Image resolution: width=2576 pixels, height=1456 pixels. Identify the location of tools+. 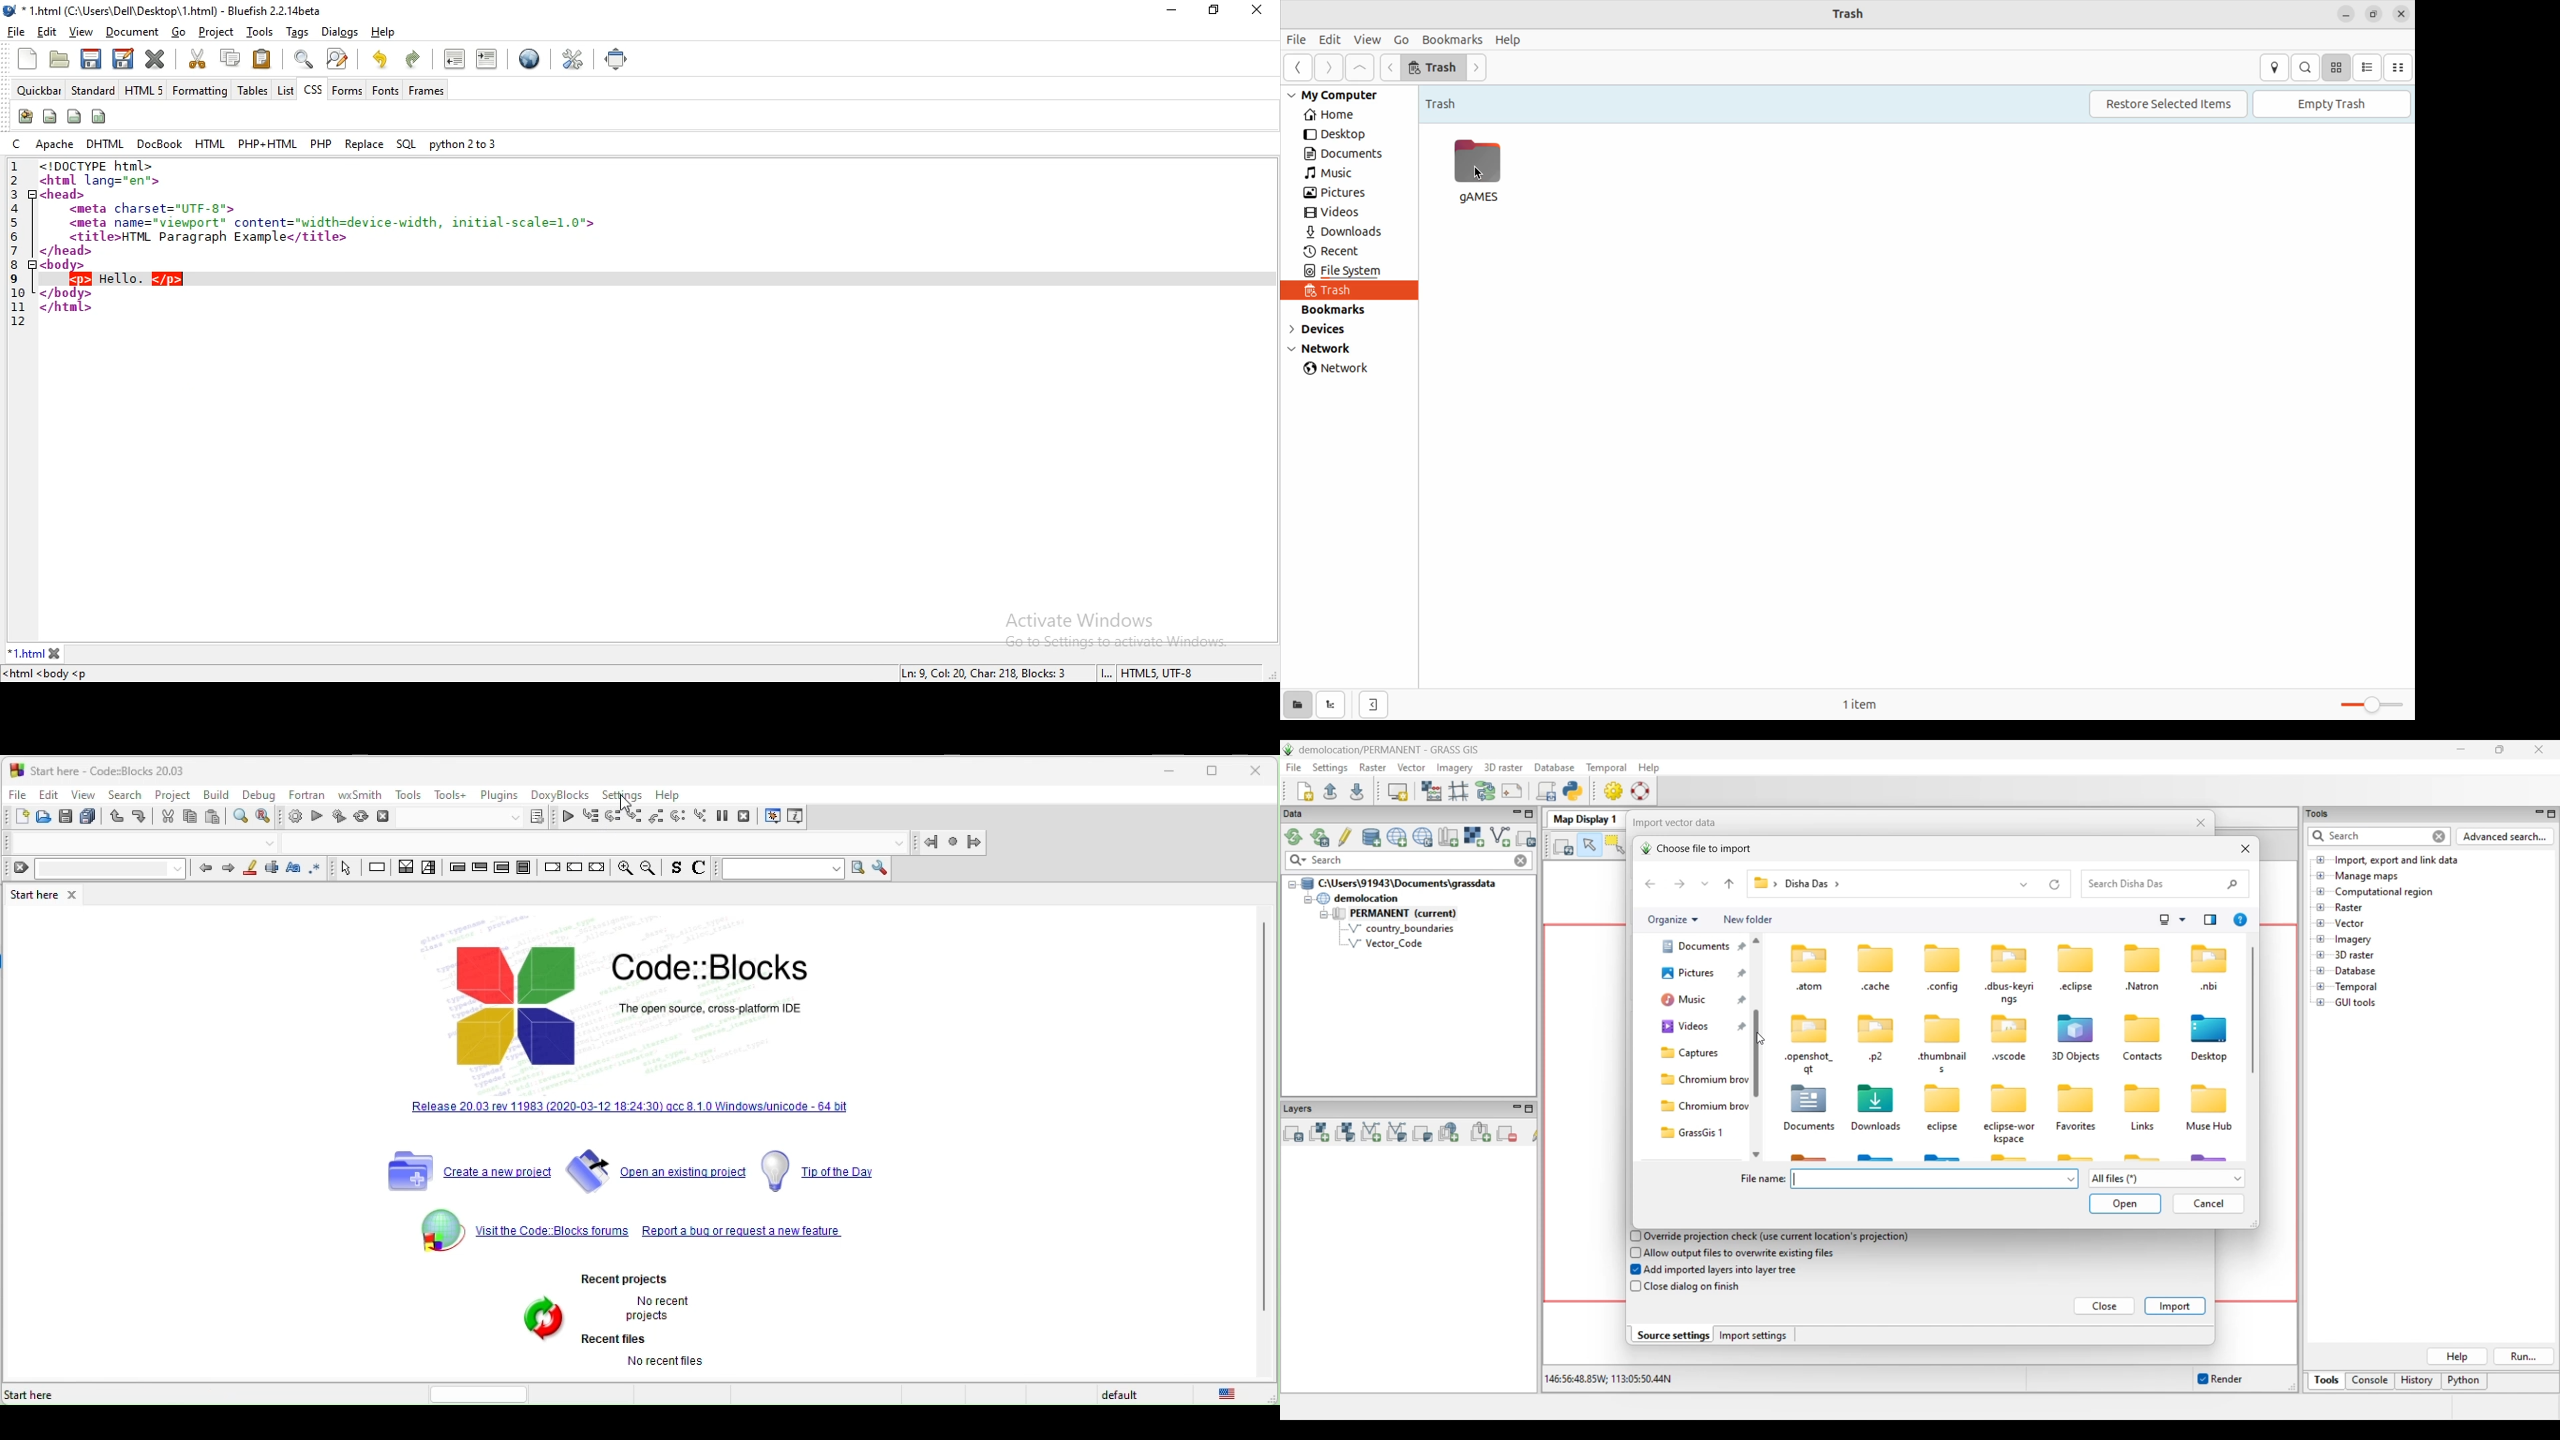
(452, 794).